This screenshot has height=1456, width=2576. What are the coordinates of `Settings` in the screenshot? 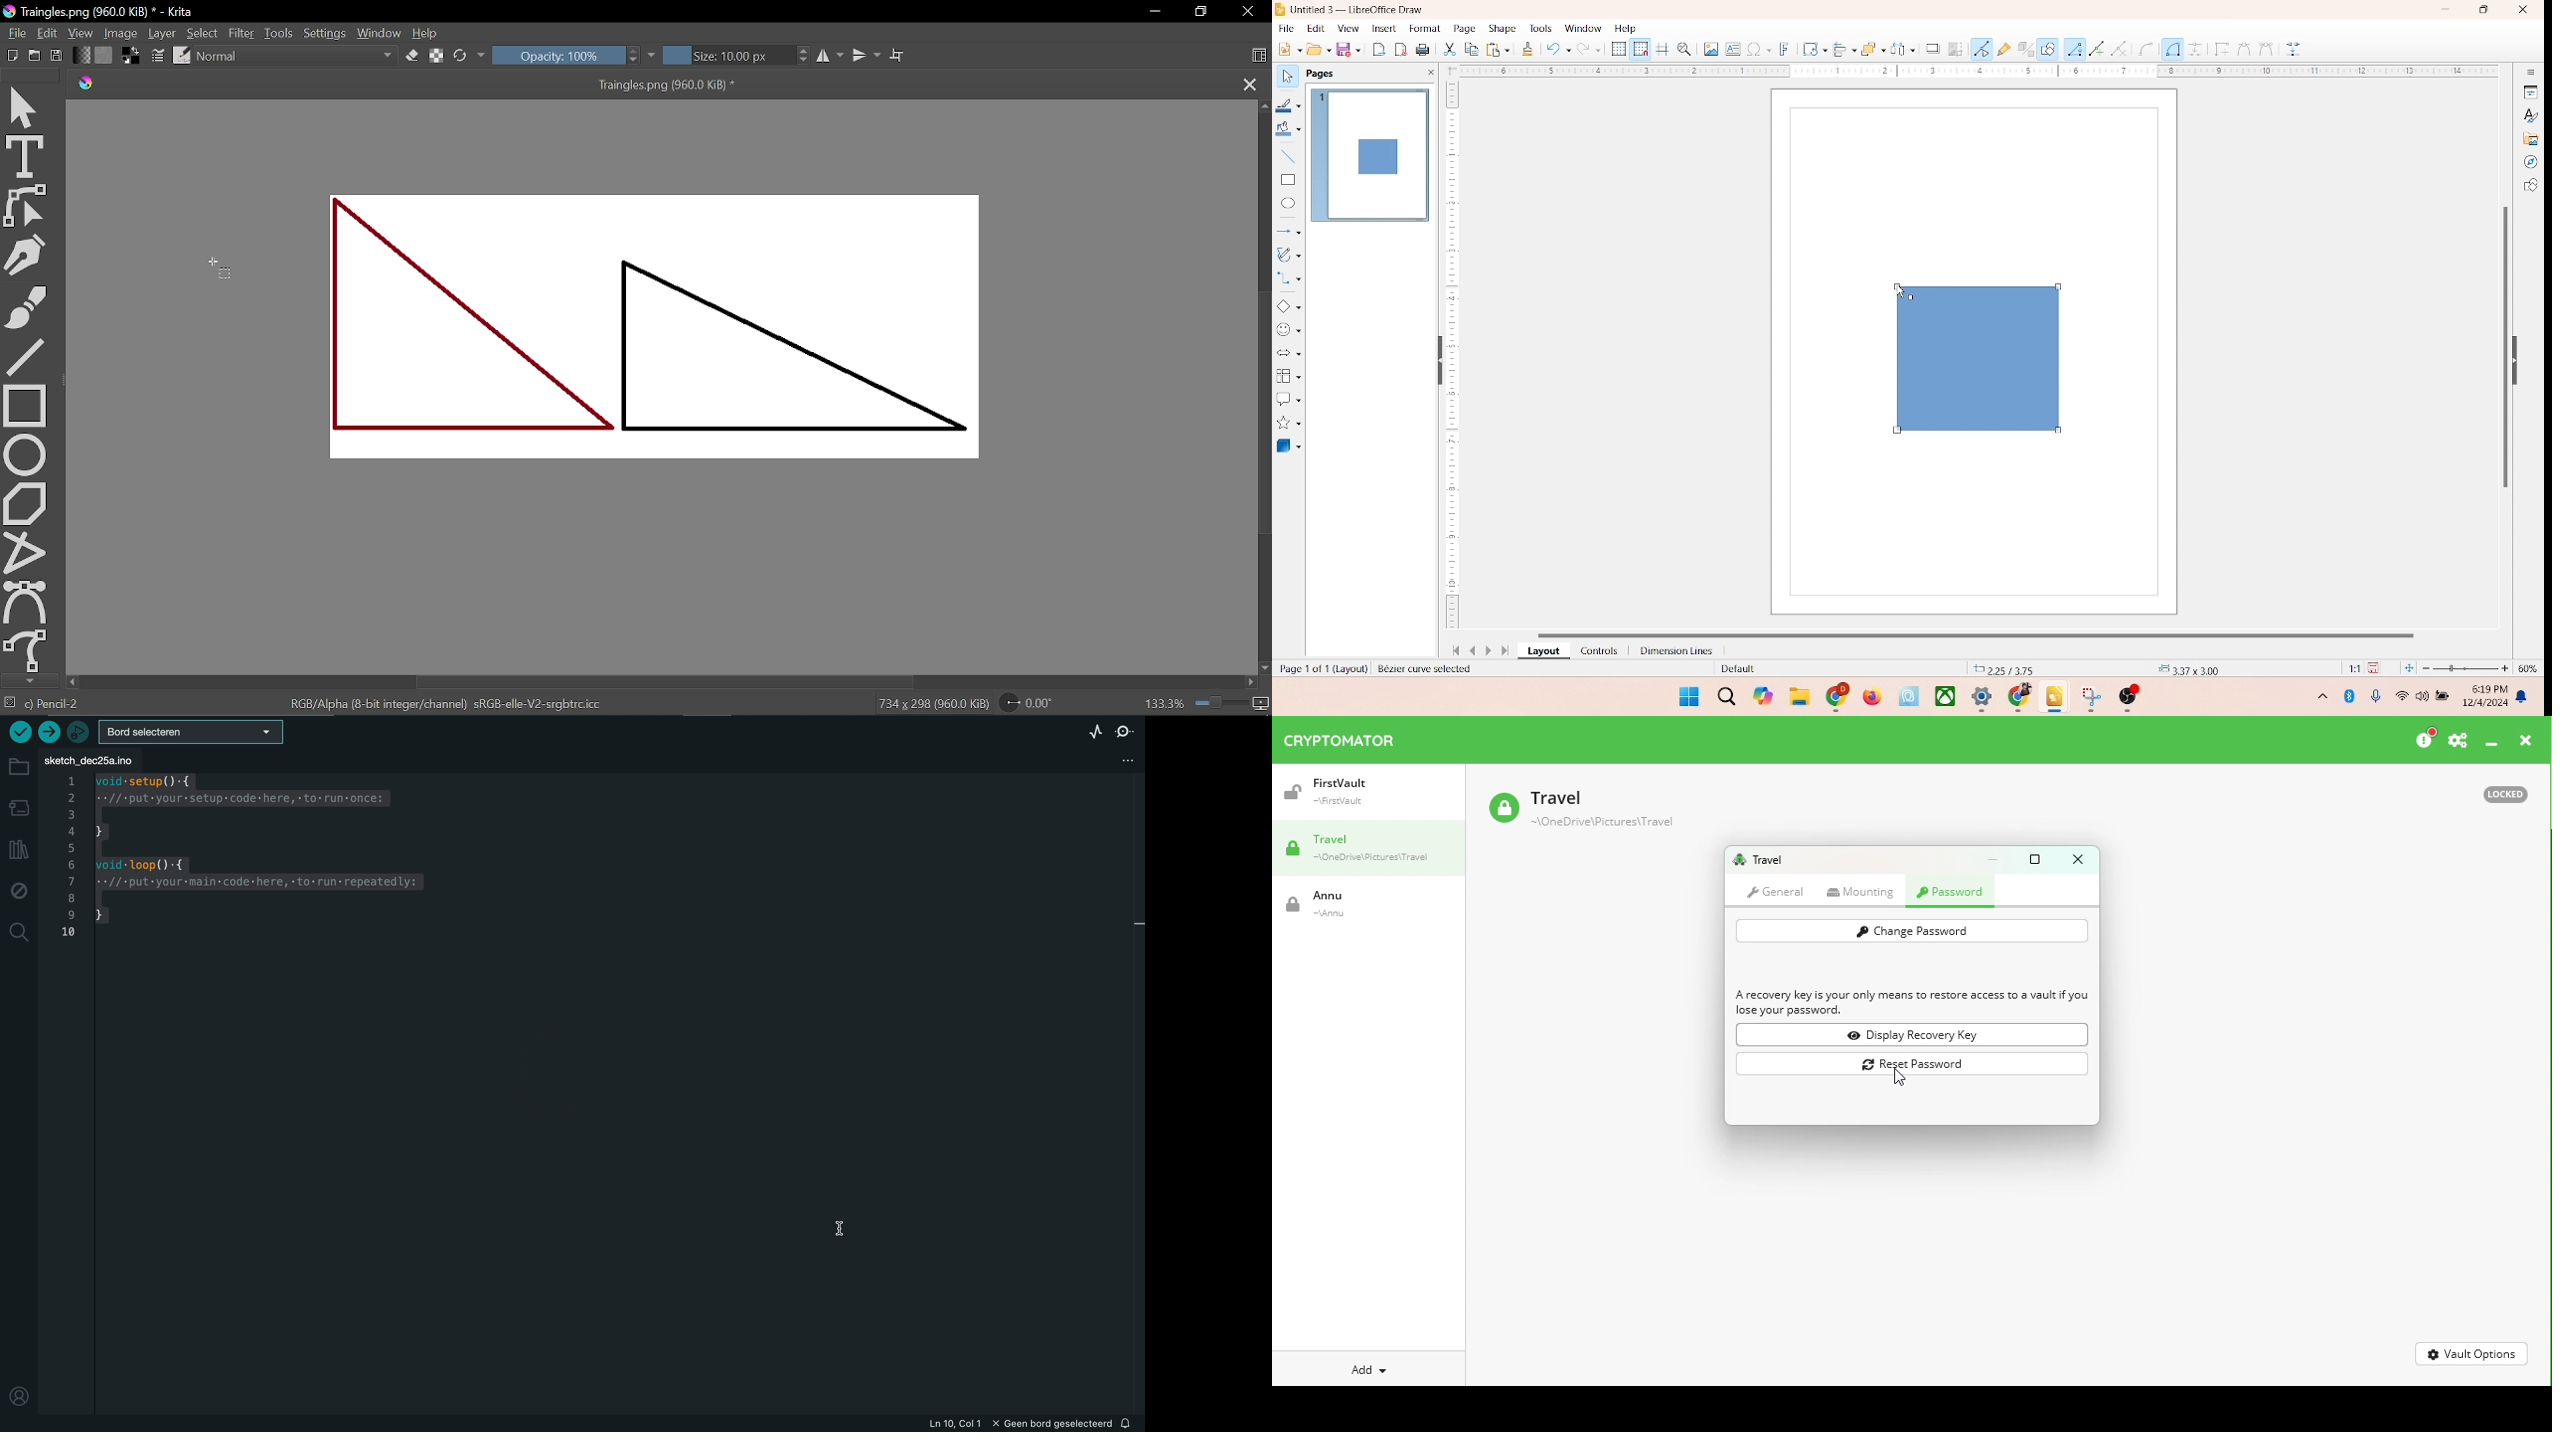 It's located at (325, 31).